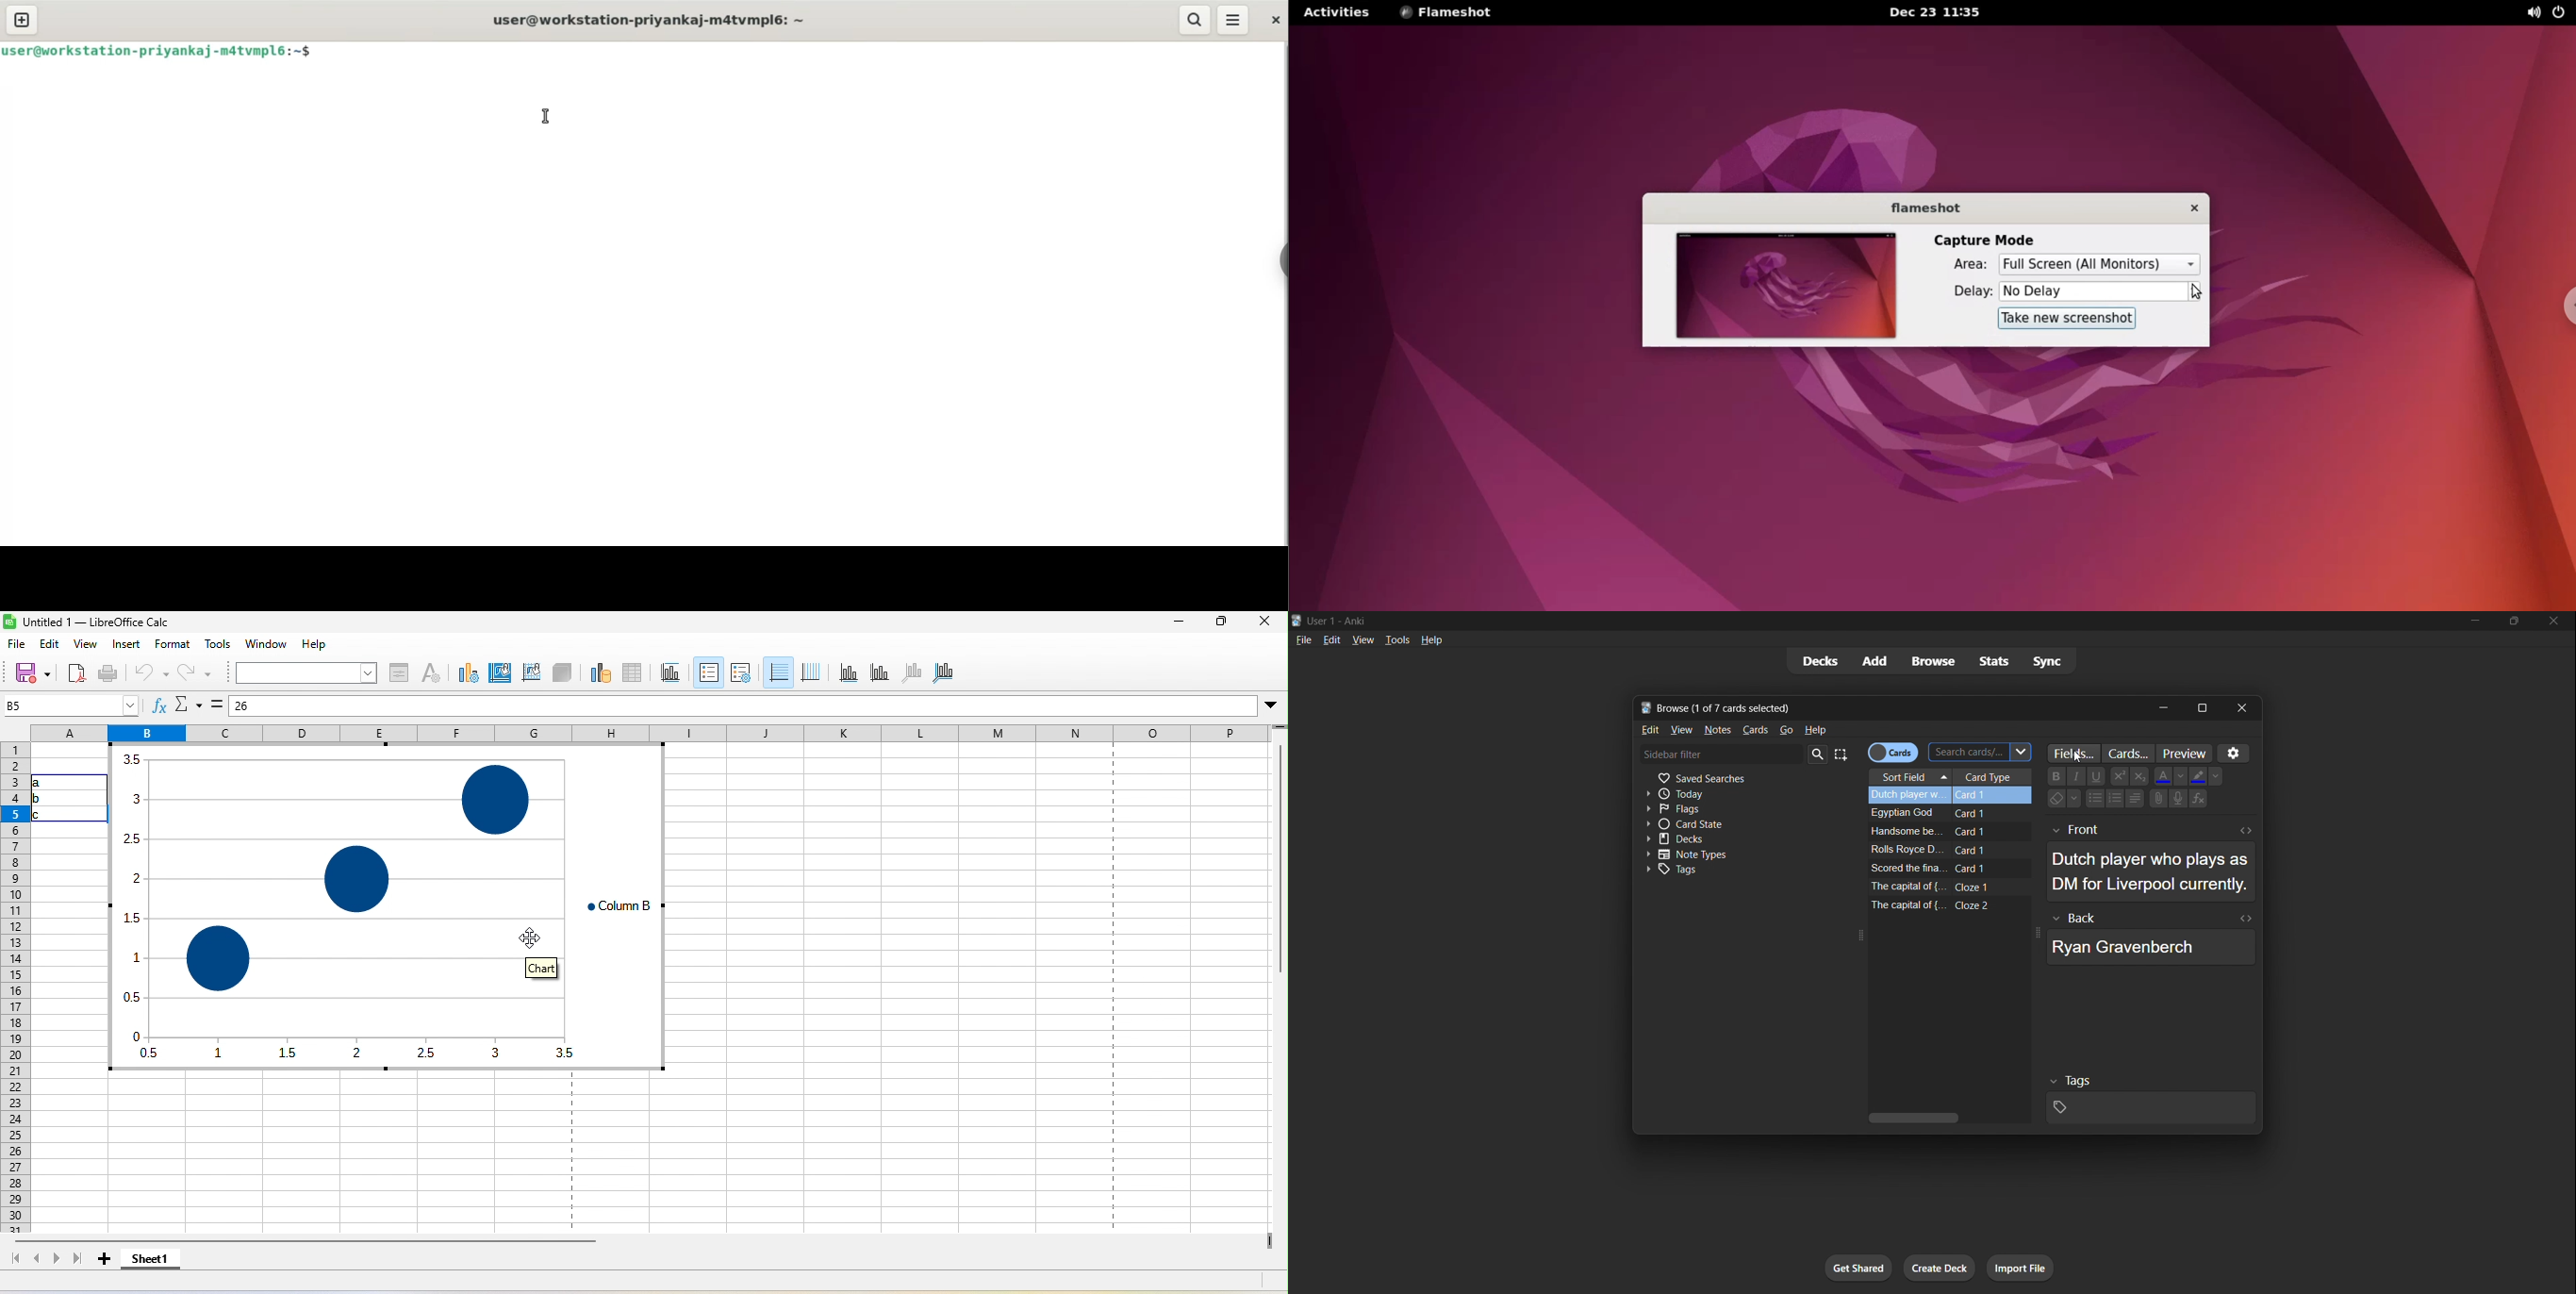  What do you see at coordinates (944, 672) in the screenshot?
I see `all axes` at bounding box center [944, 672].